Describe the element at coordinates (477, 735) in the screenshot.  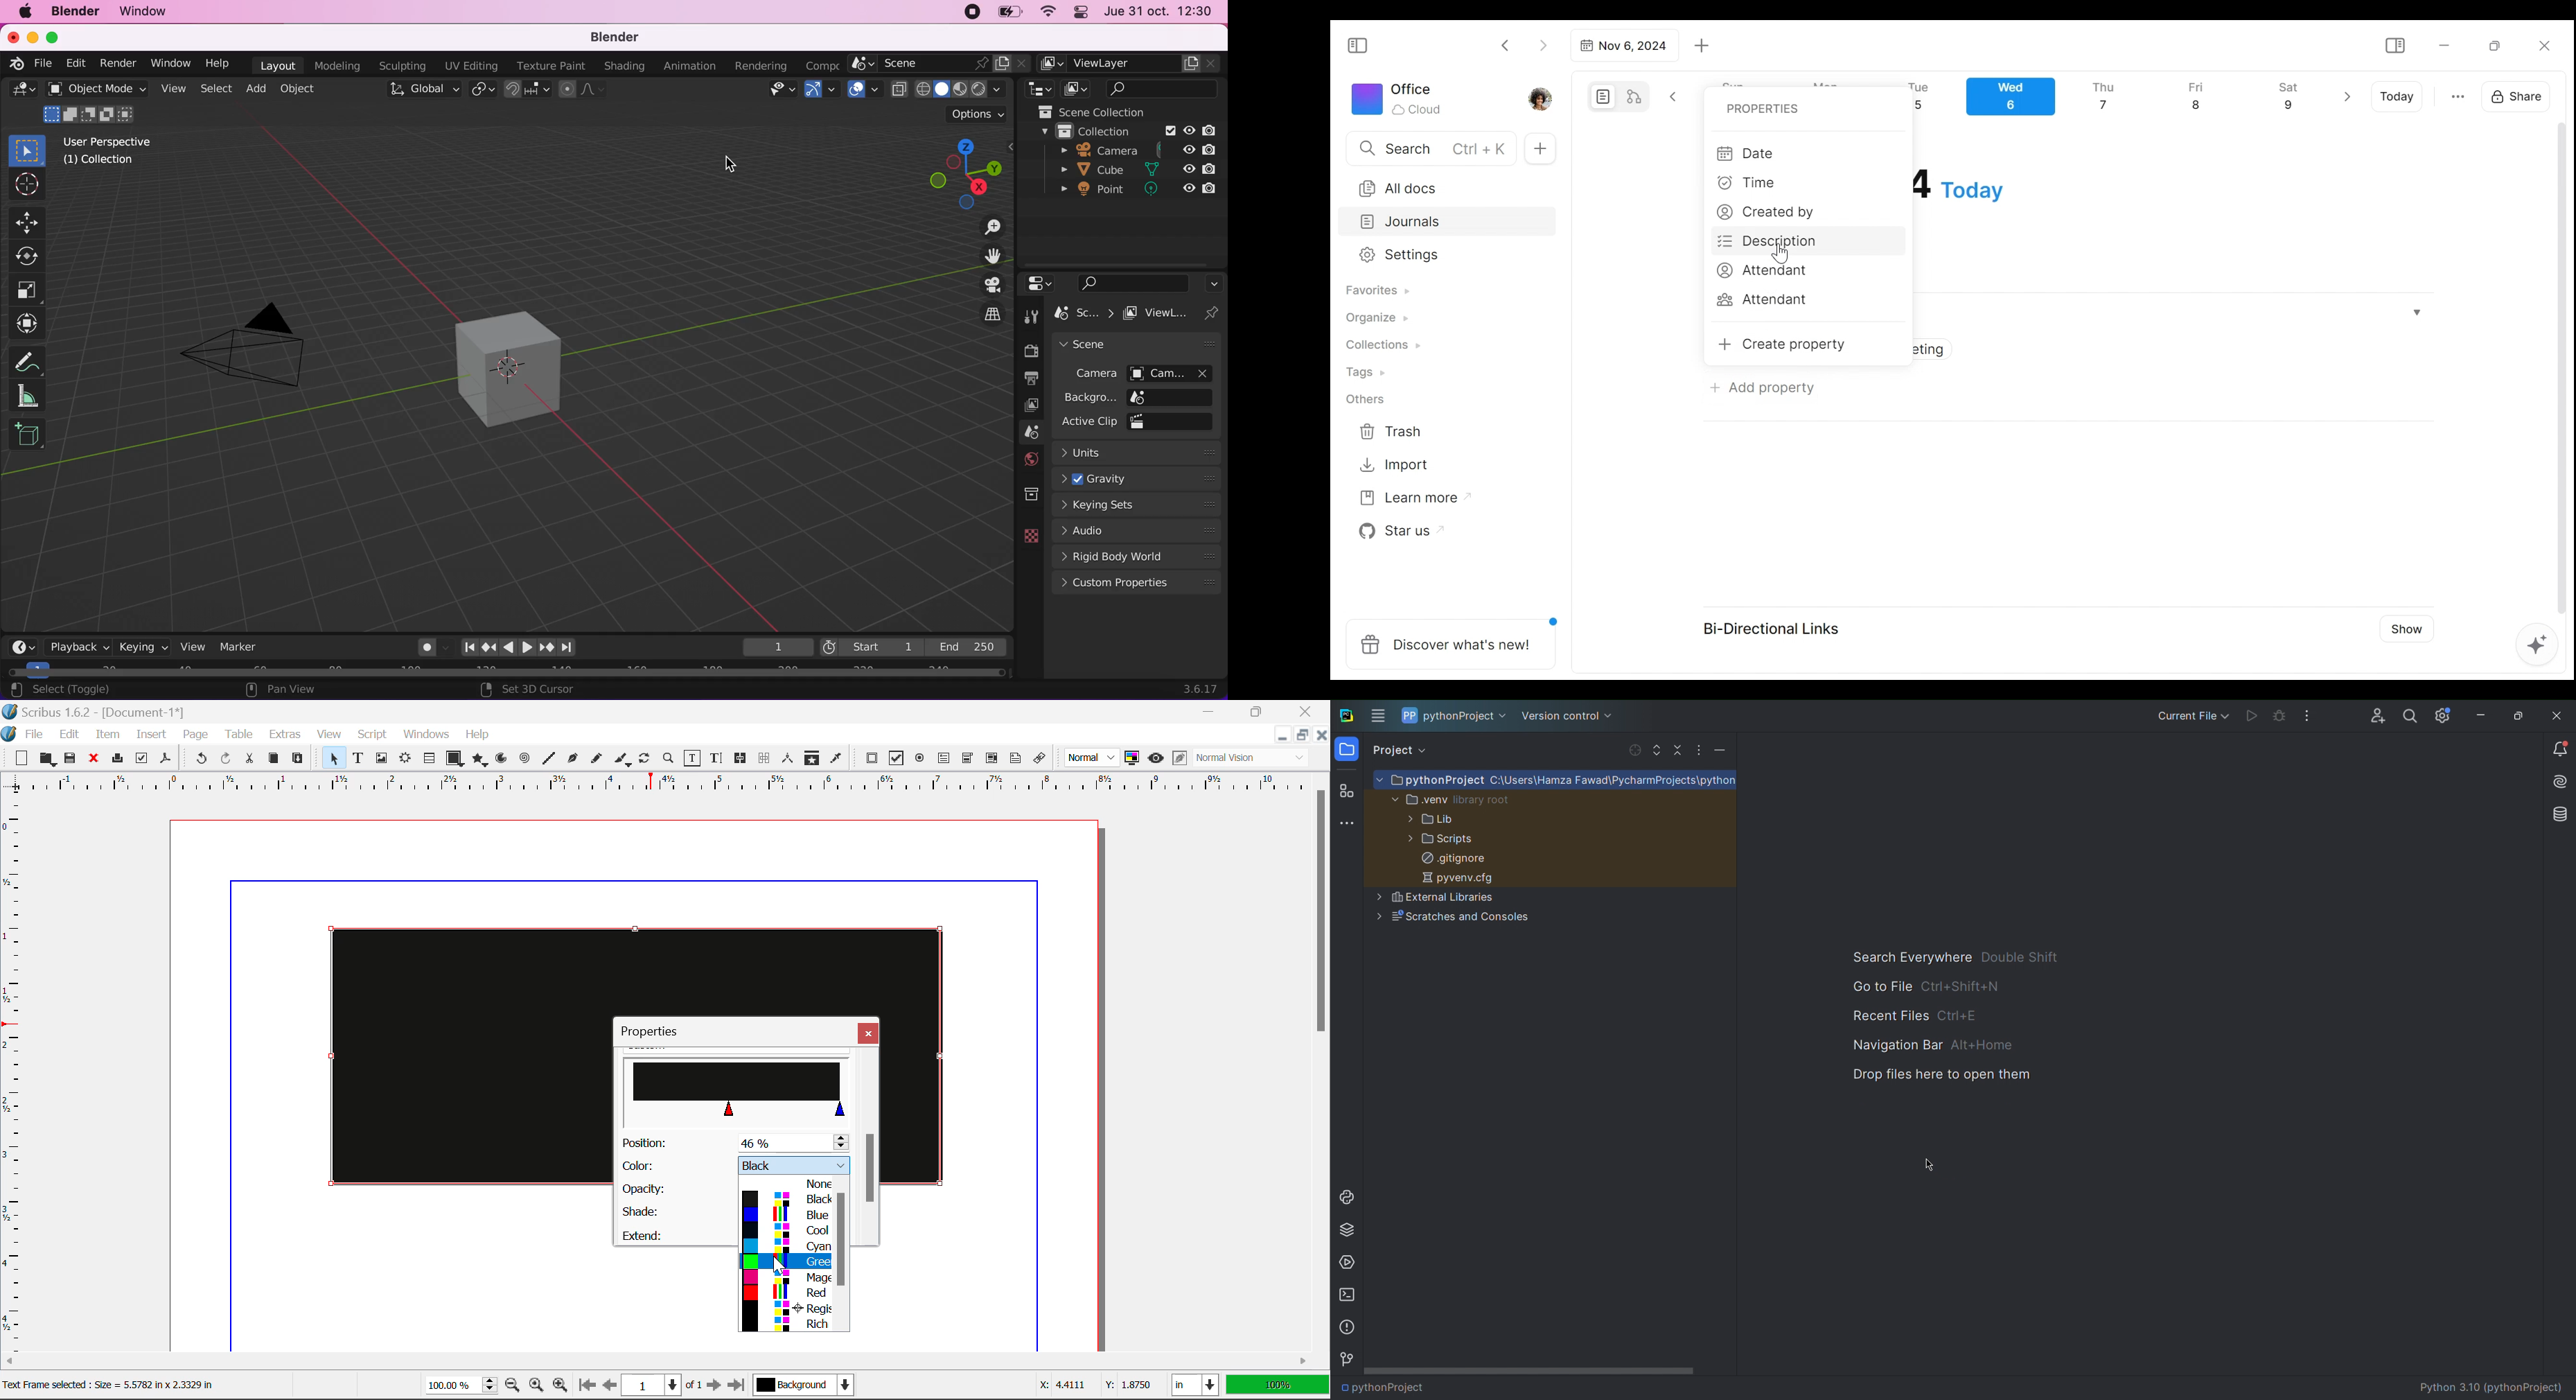
I see `Help` at that location.